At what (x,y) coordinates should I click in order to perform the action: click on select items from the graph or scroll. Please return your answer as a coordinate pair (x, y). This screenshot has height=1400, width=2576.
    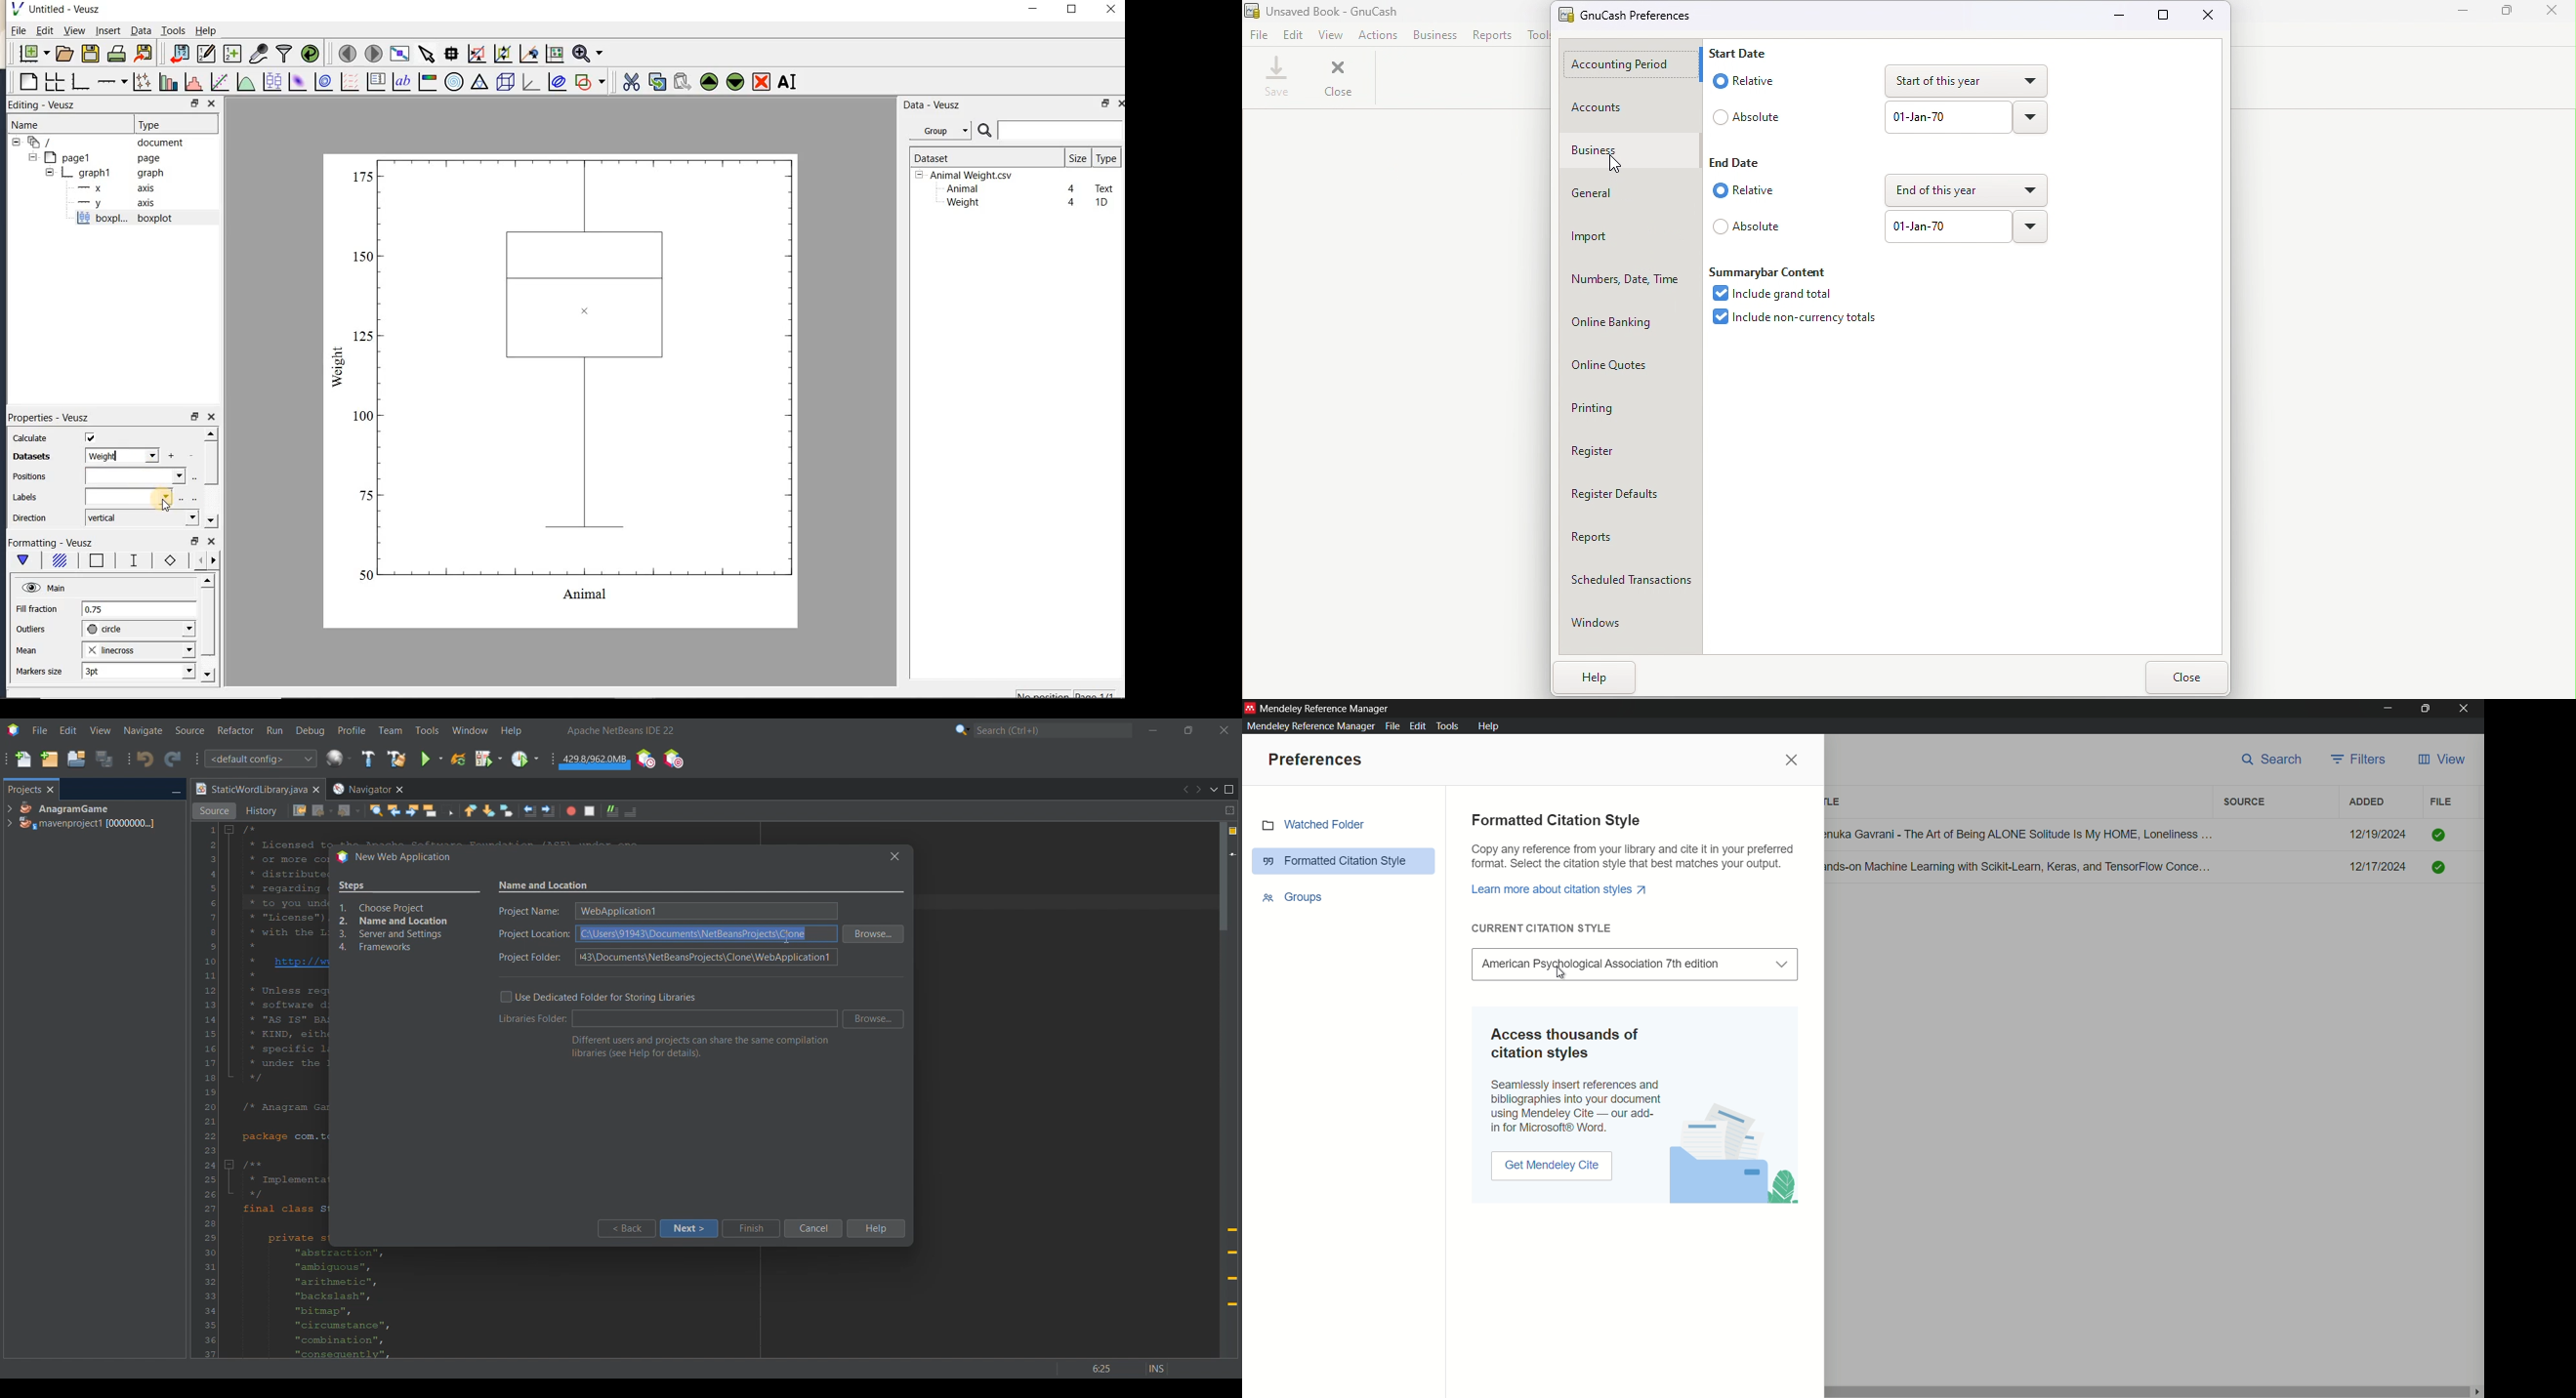
    Looking at the image, I should click on (427, 54).